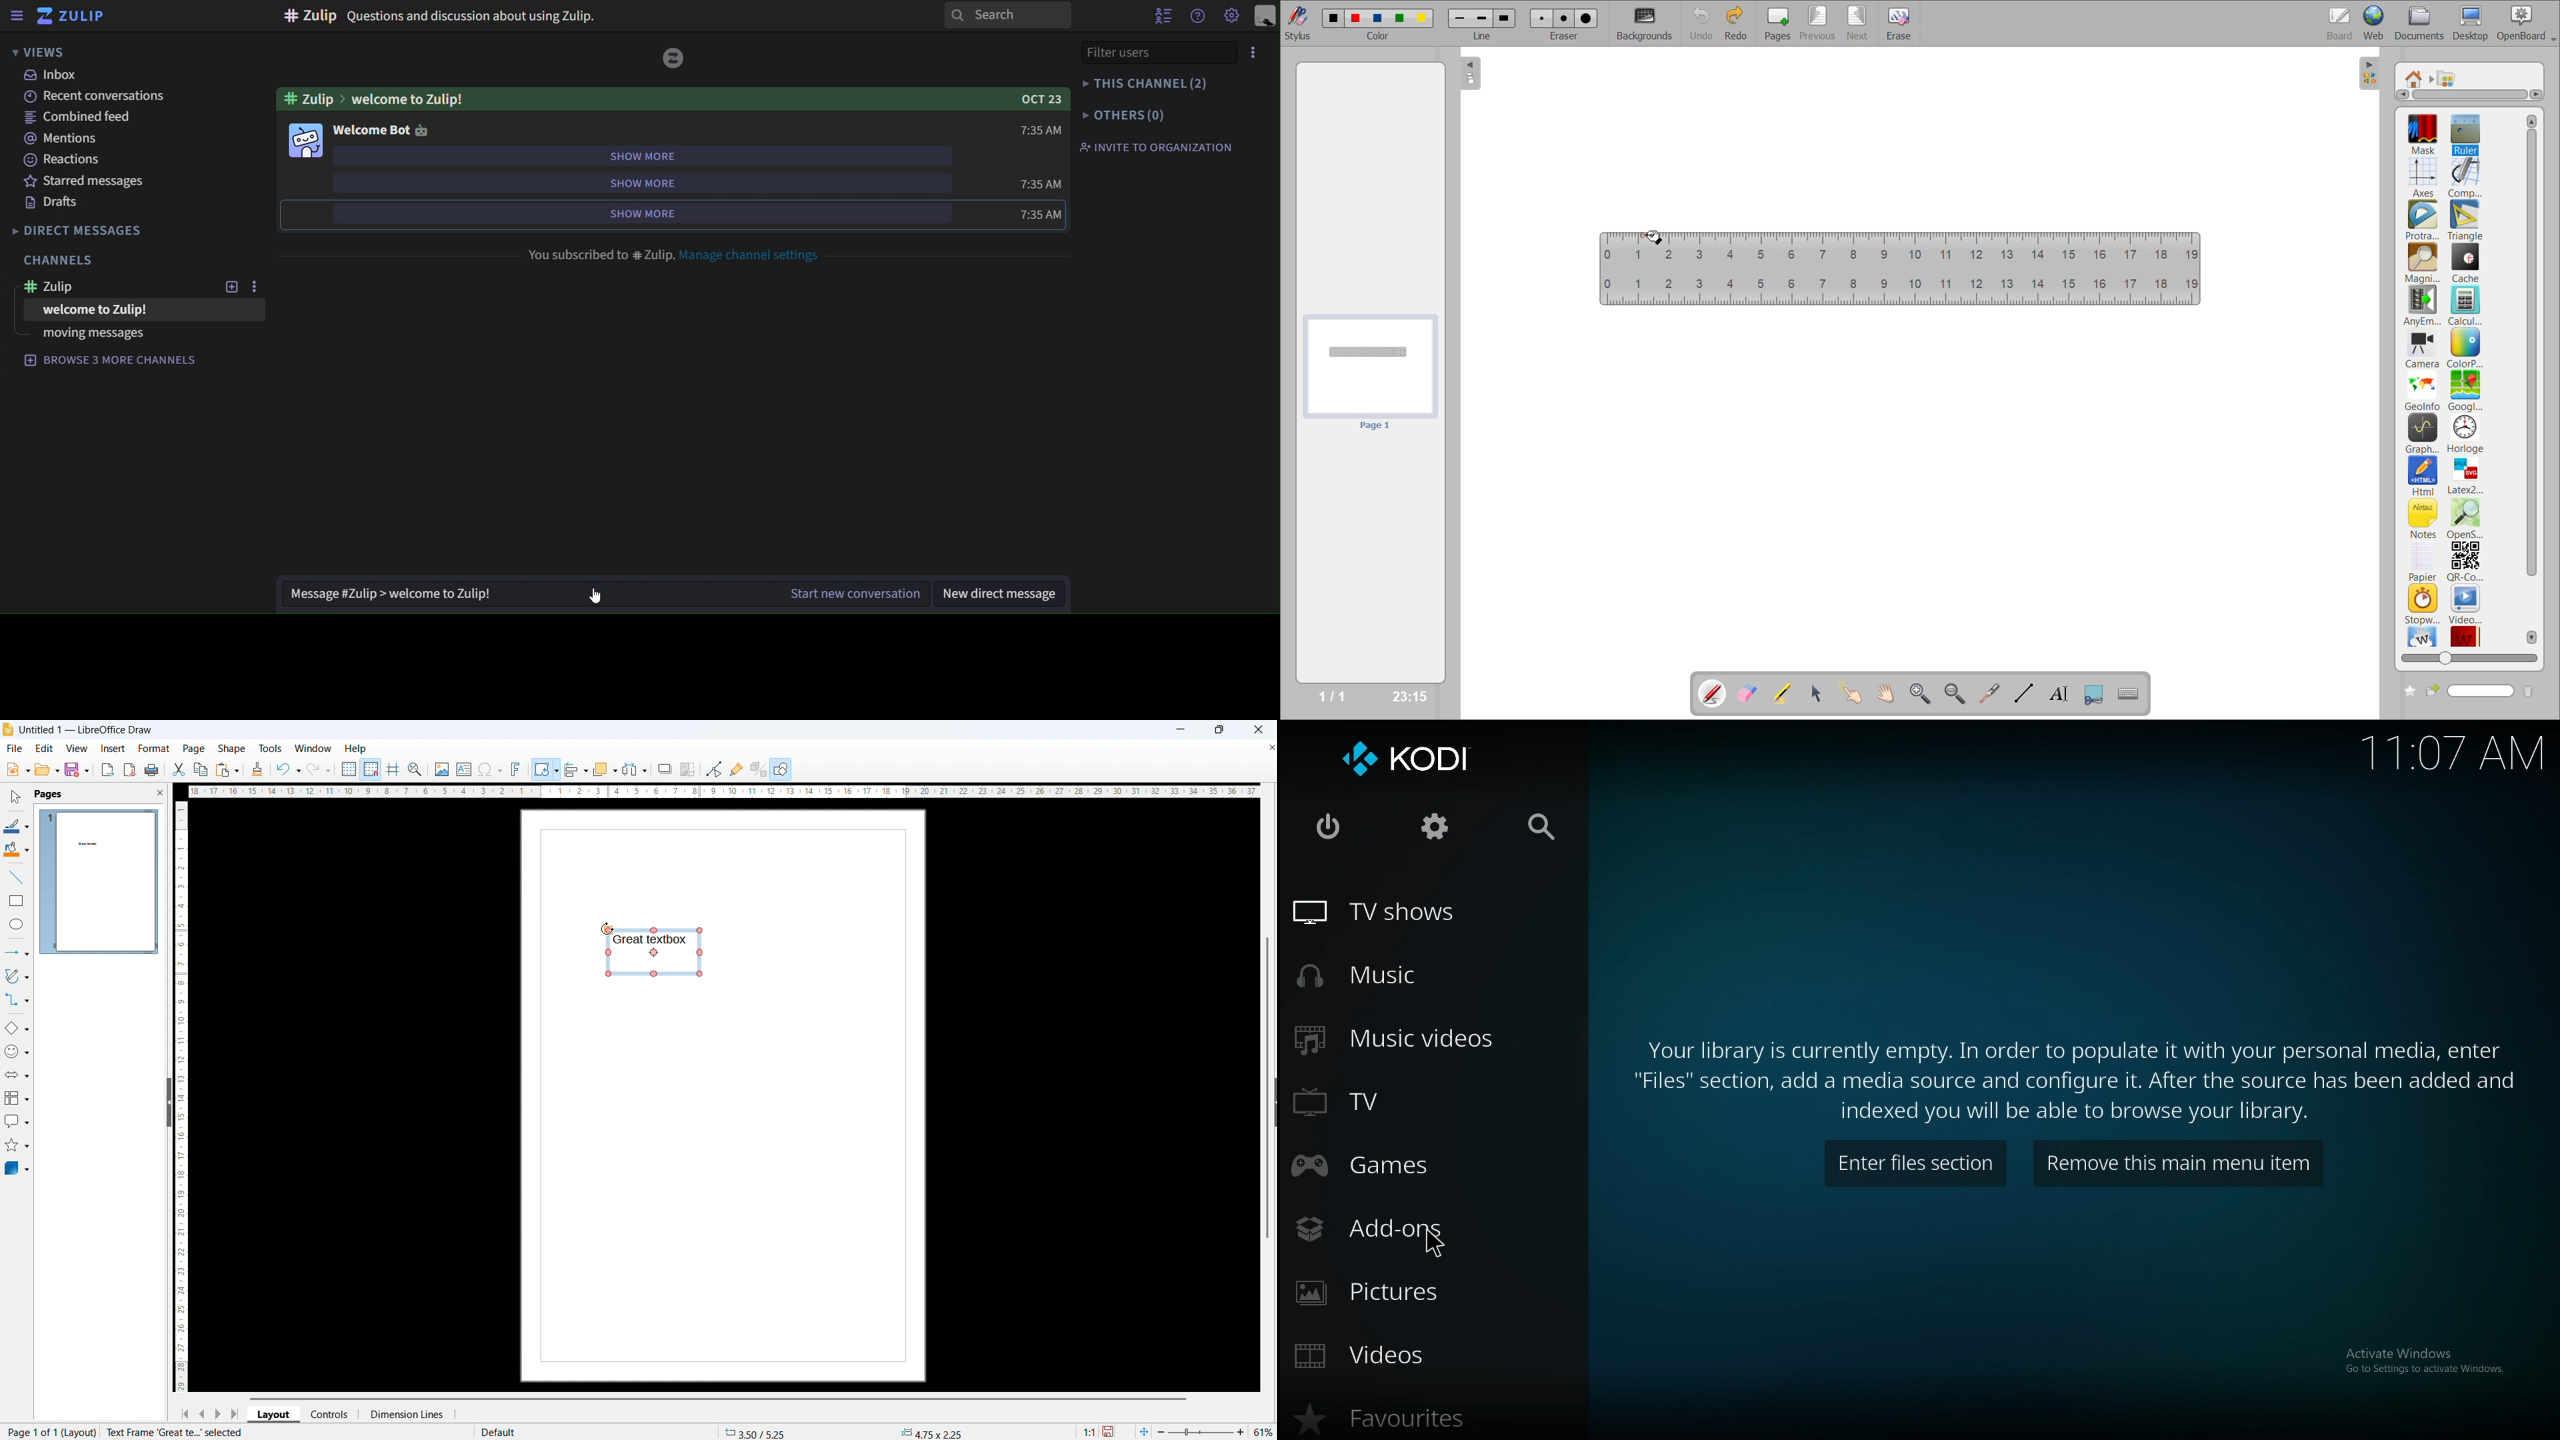 Image resolution: width=2576 pixels, height=1456 pixels. I want to click on direct messages, so click(79, 230).